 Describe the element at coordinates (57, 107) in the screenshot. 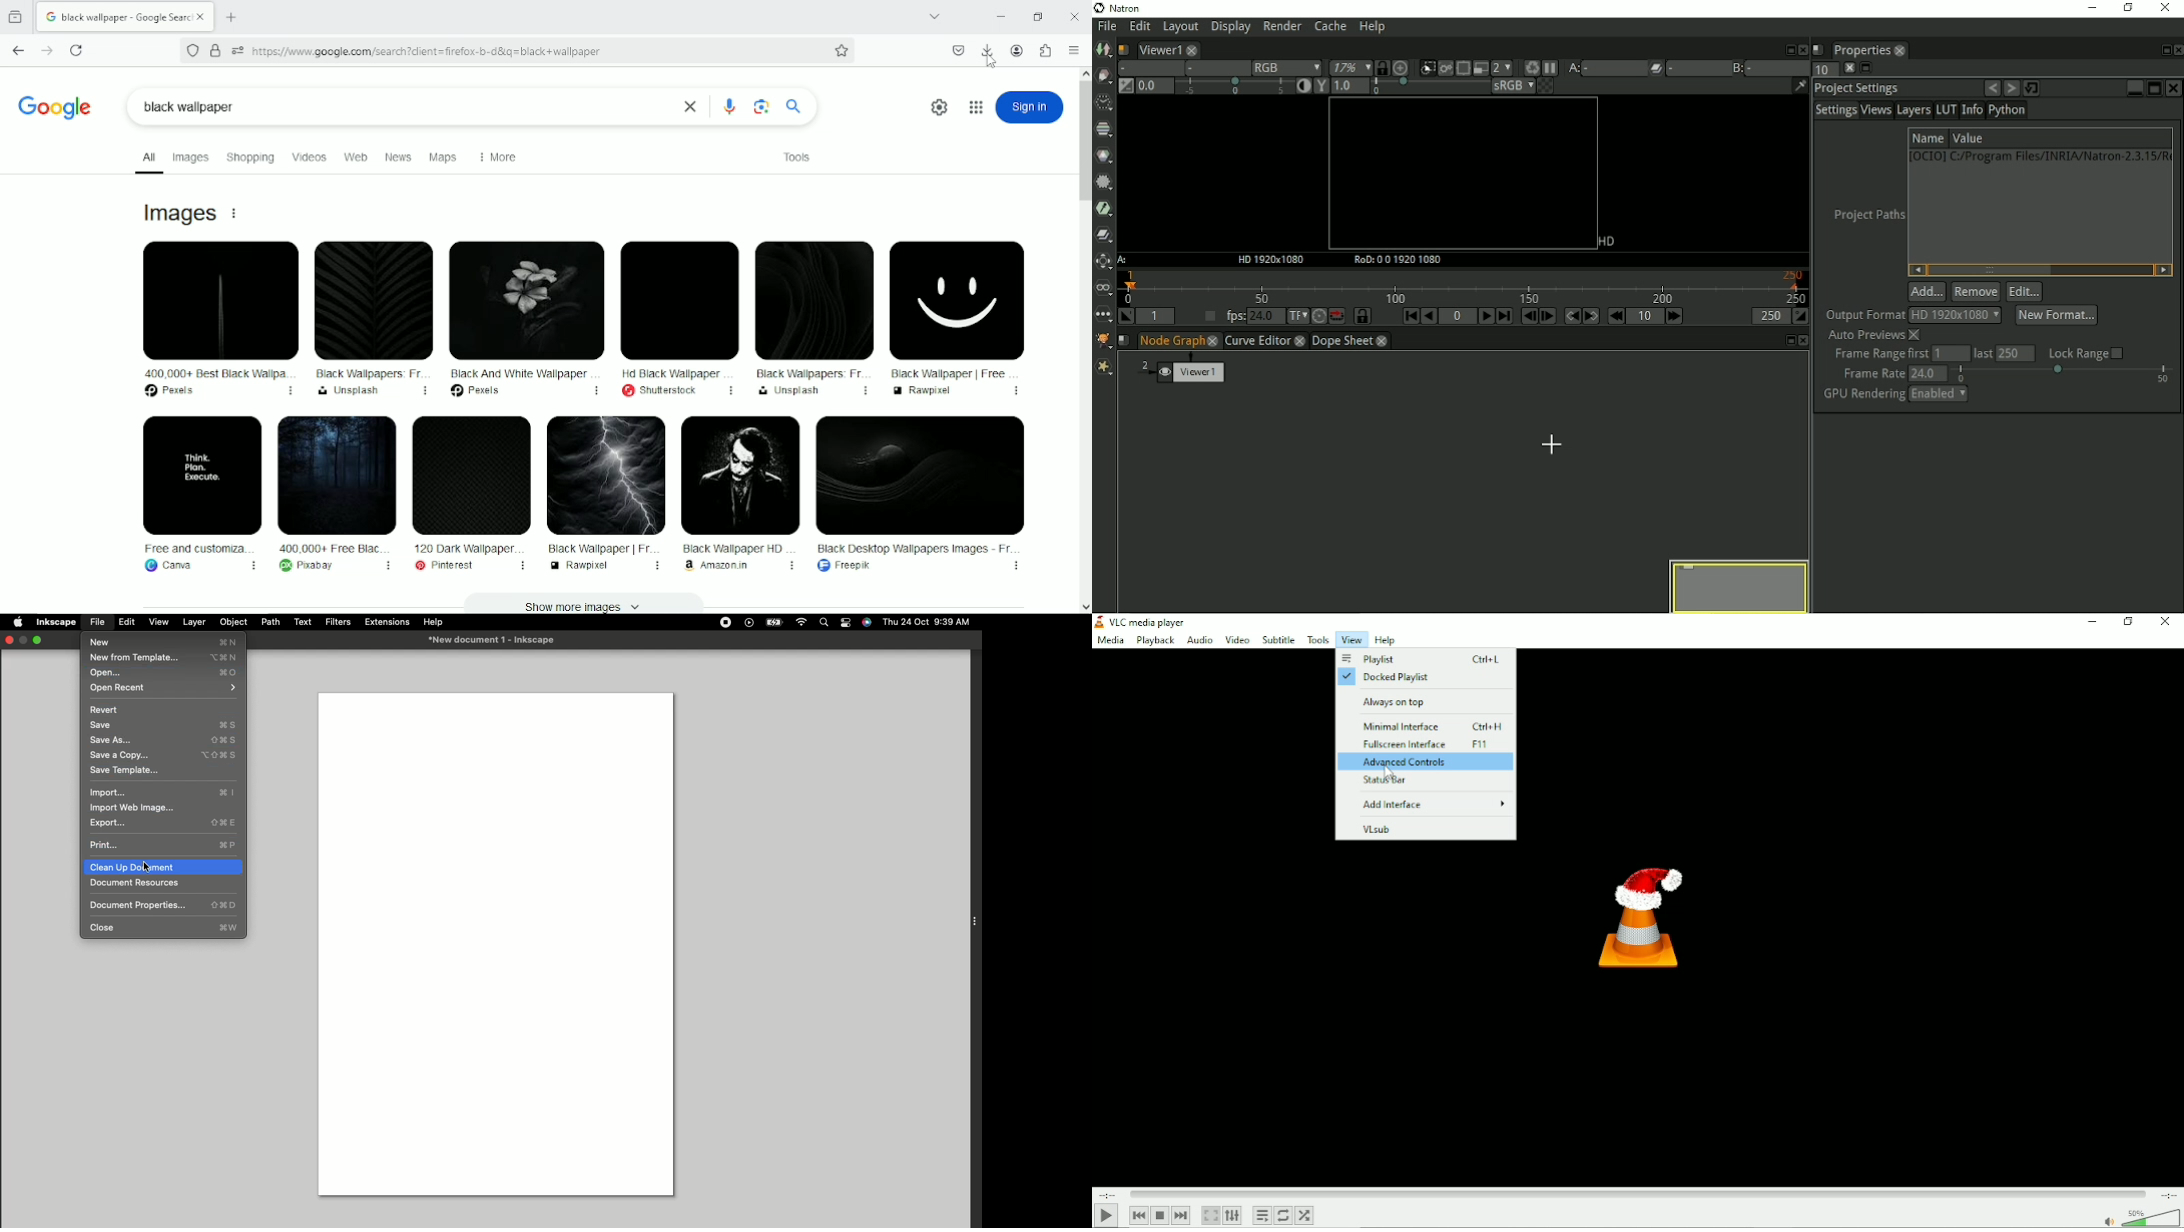

I see `Logo` at that location.